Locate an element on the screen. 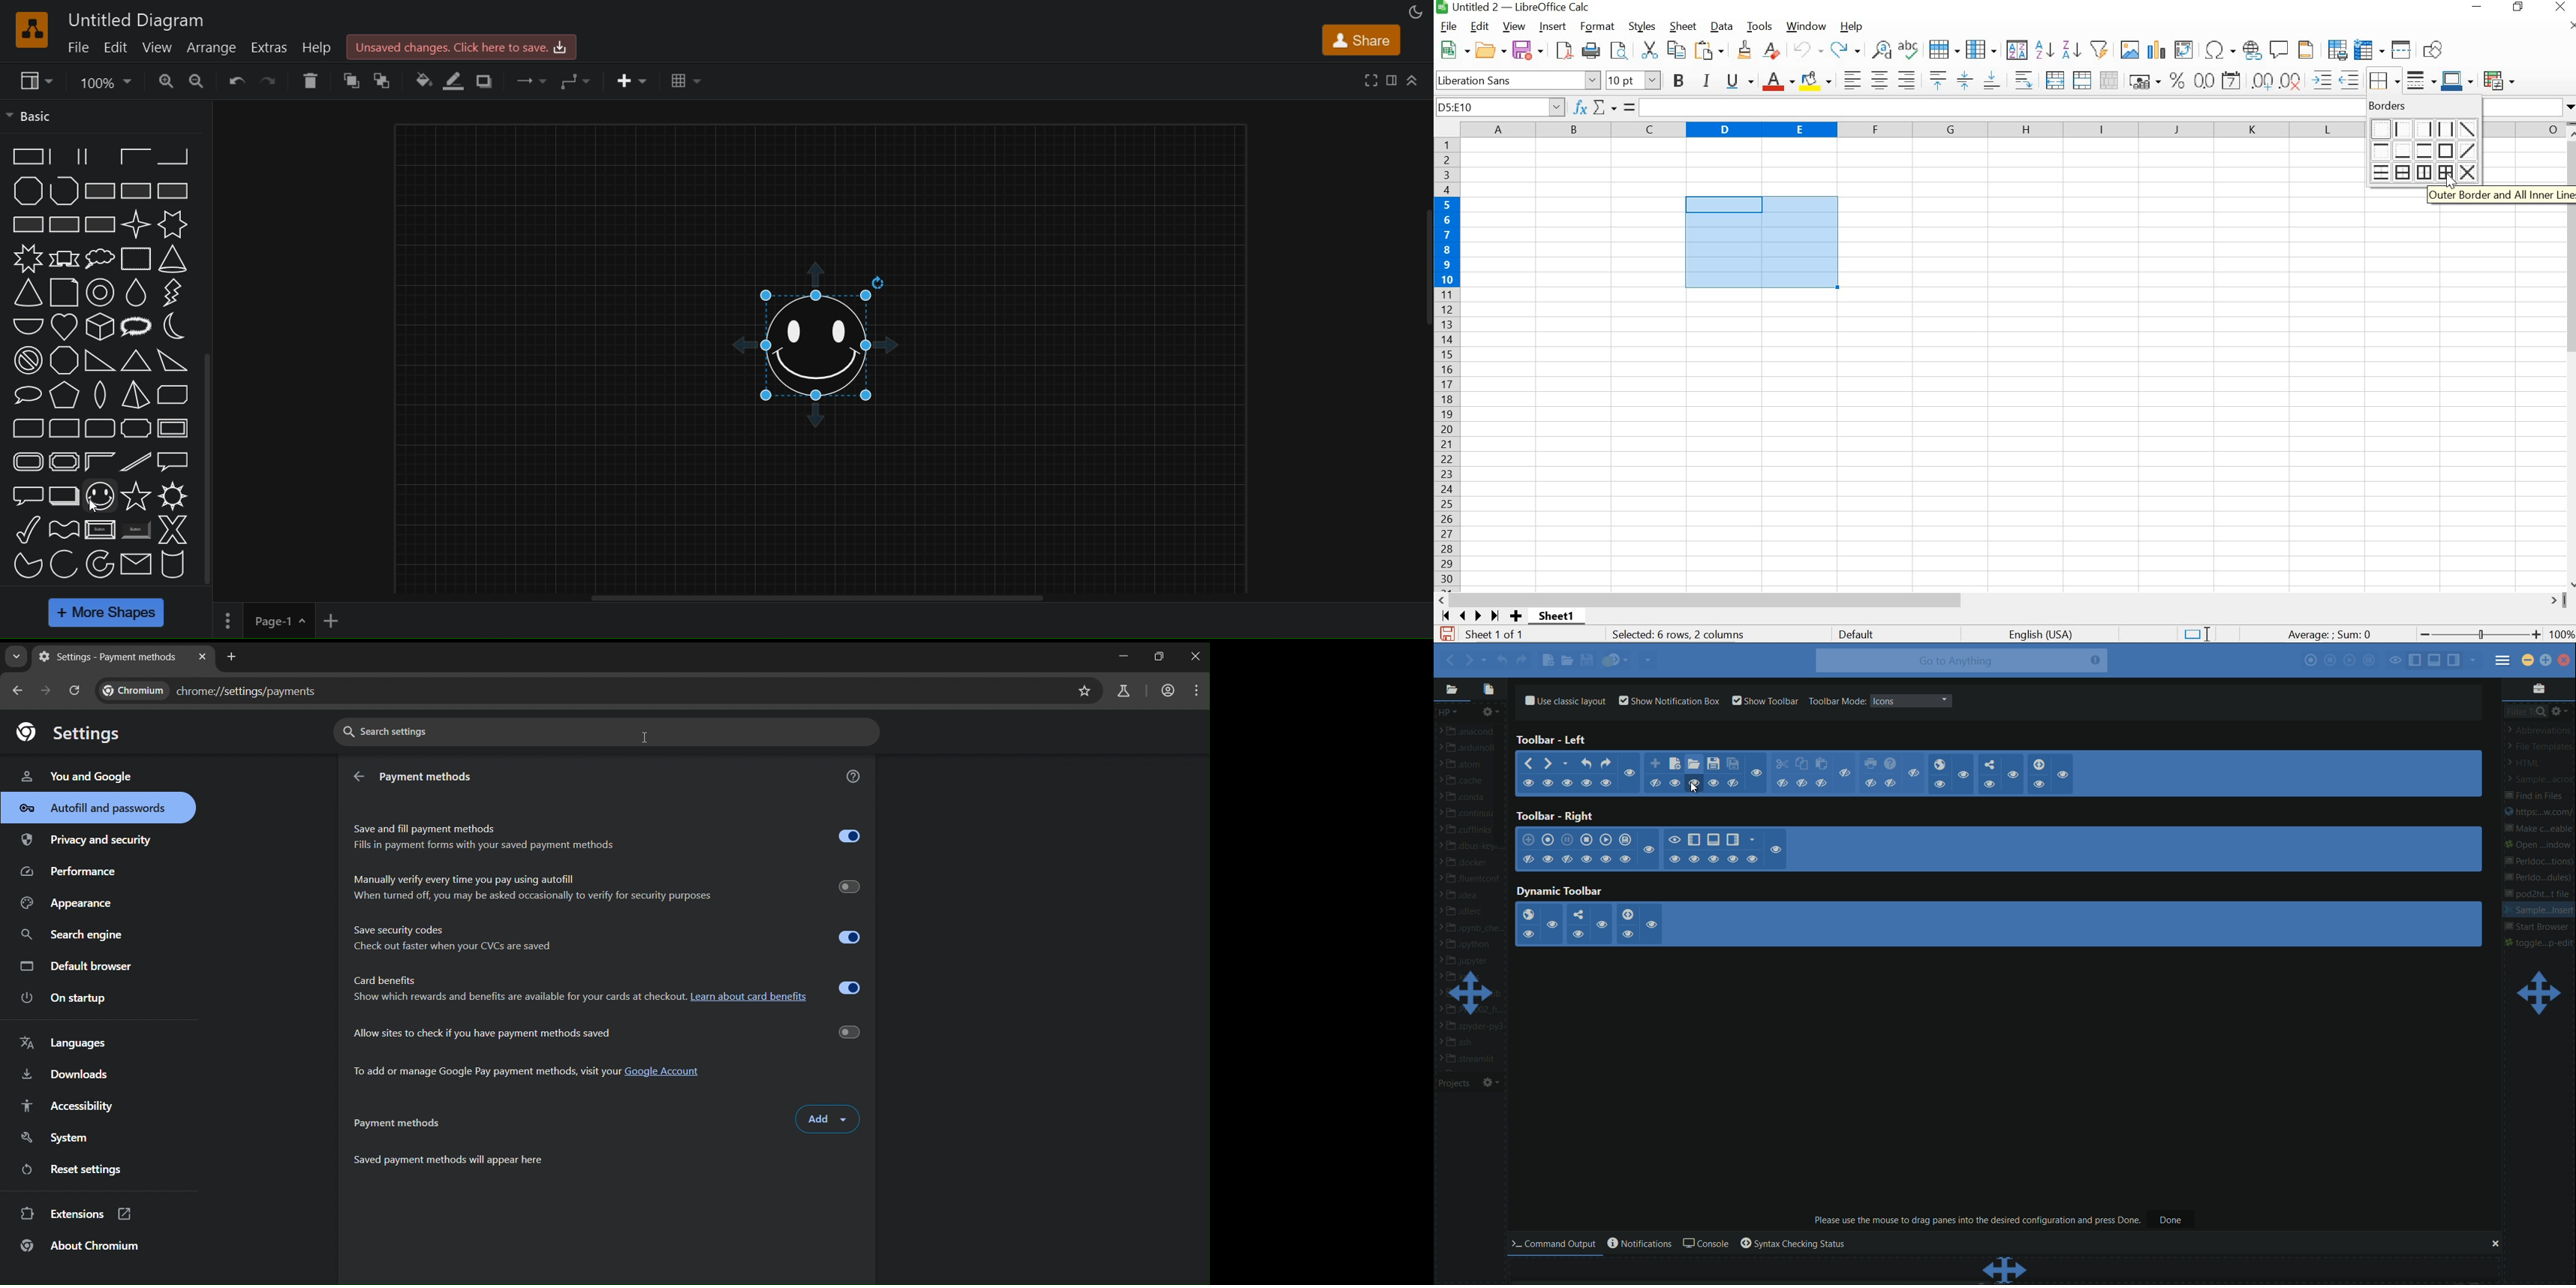 This screenshot has height=1288, width=2576. selected cells is located at coordinates (1761, 243).